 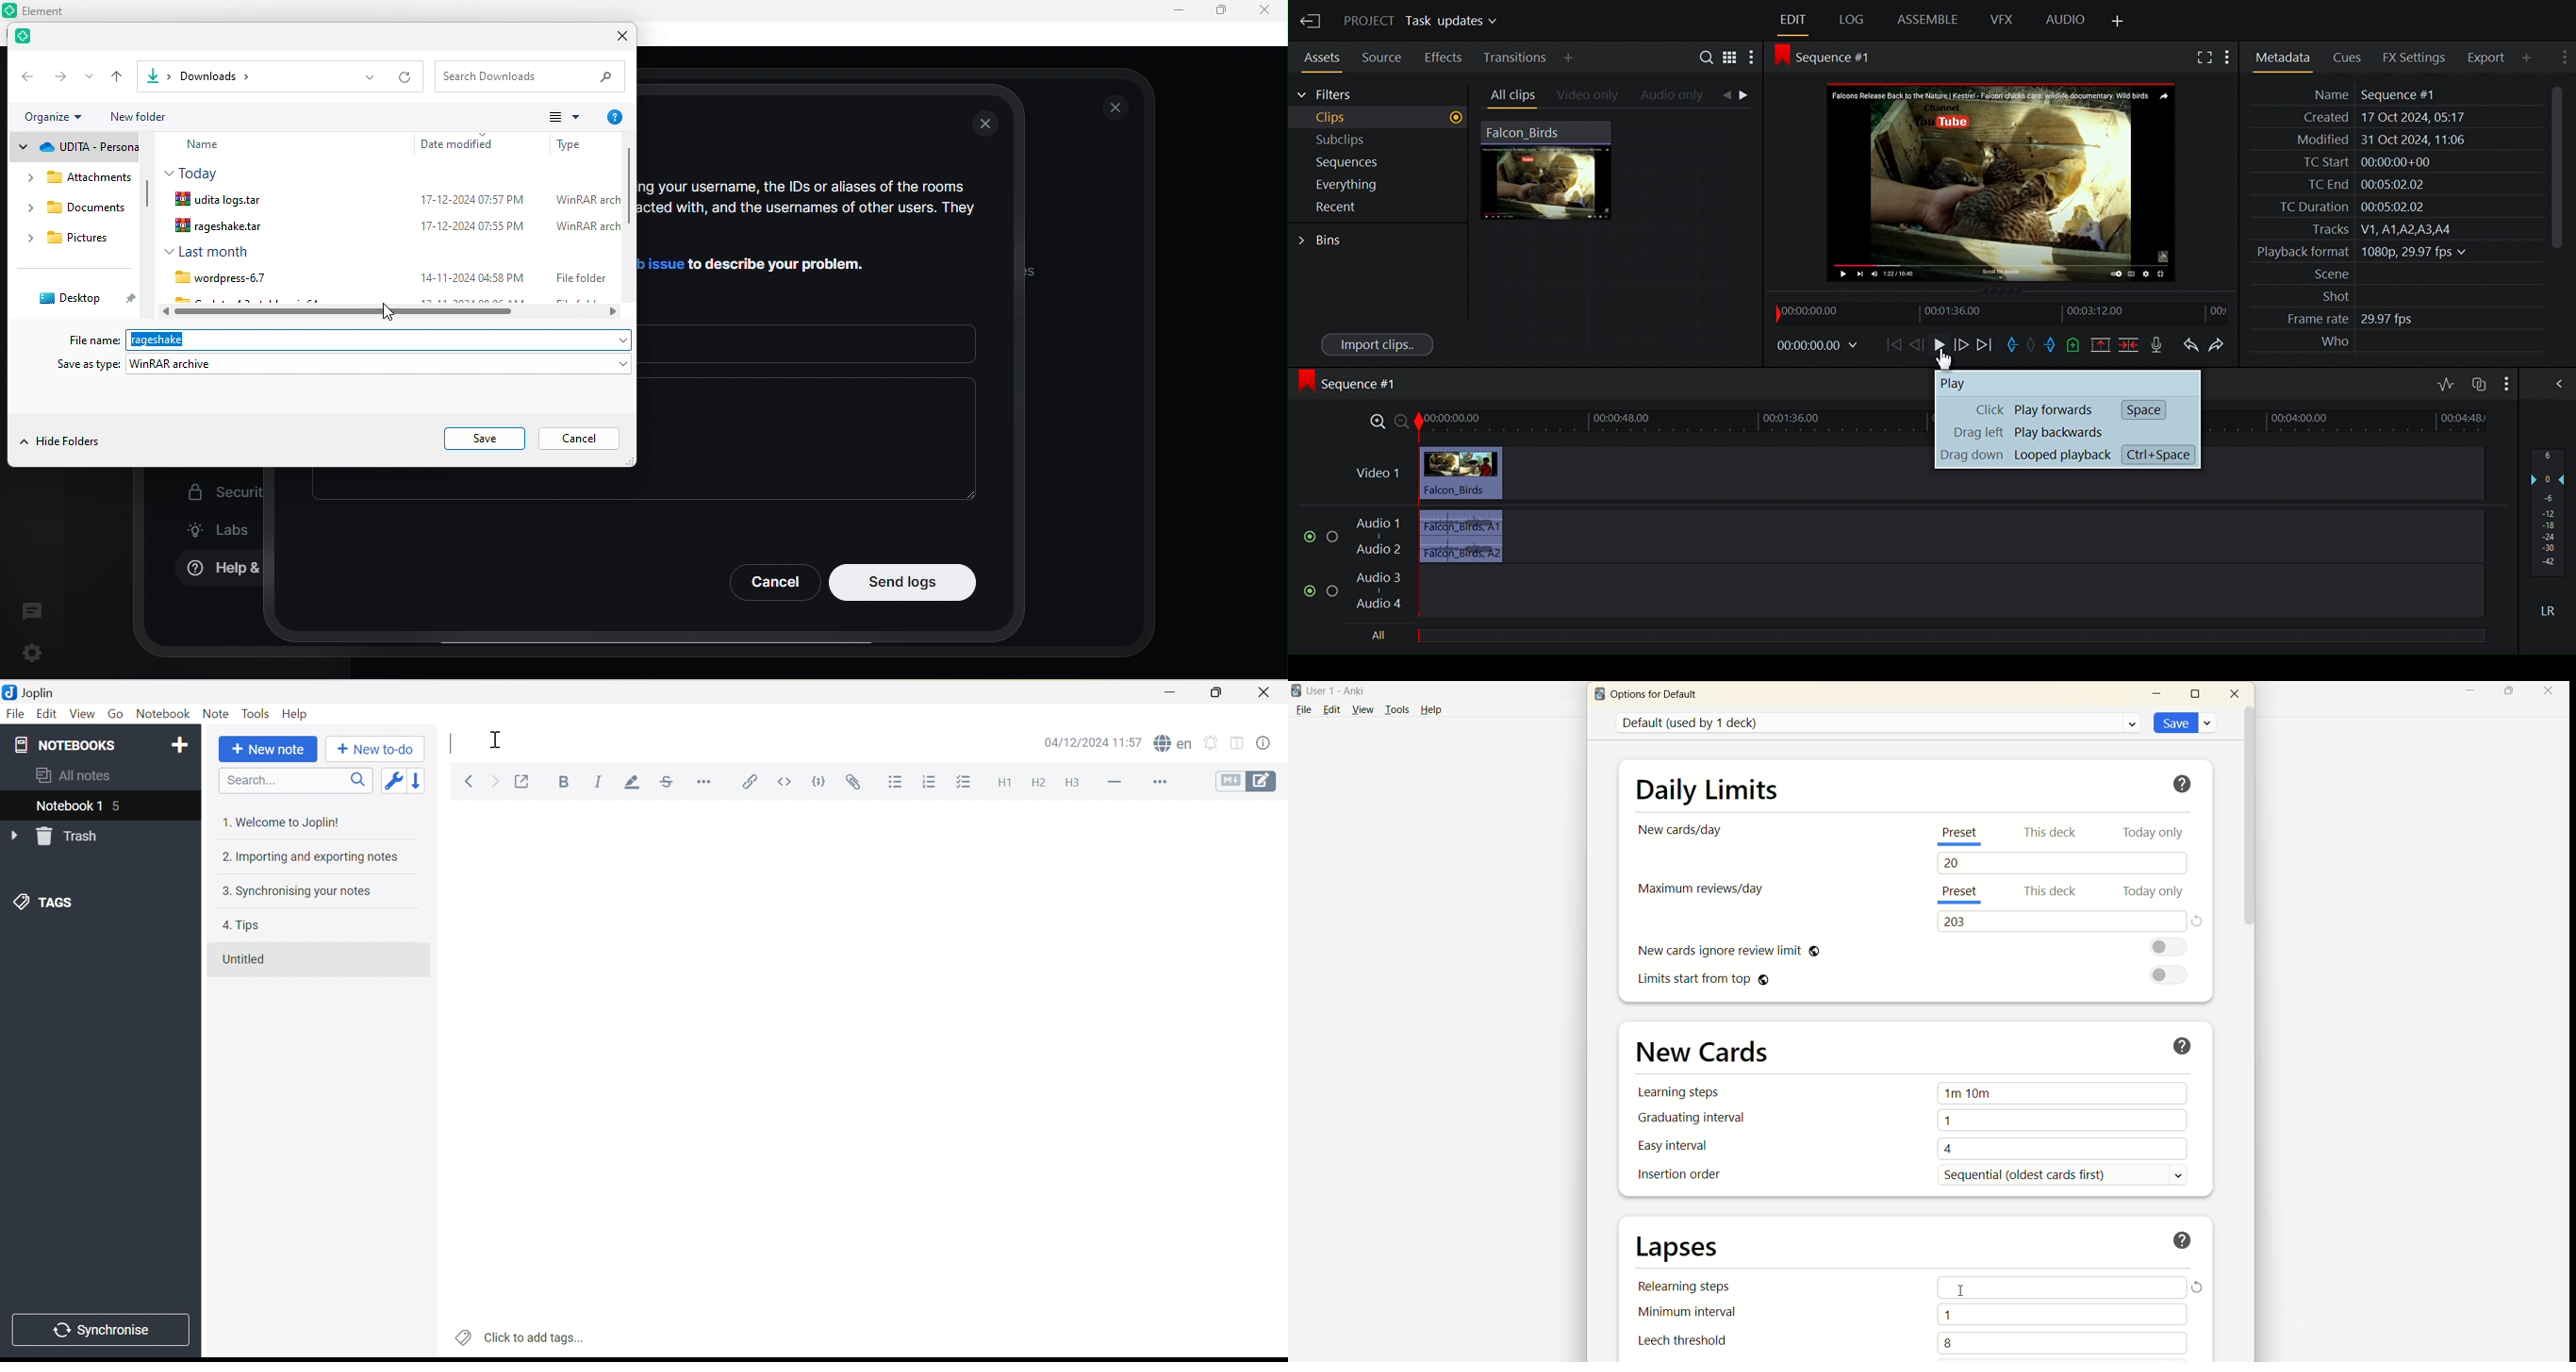 I want to click on Video 1, so click(x=1634, y=471).